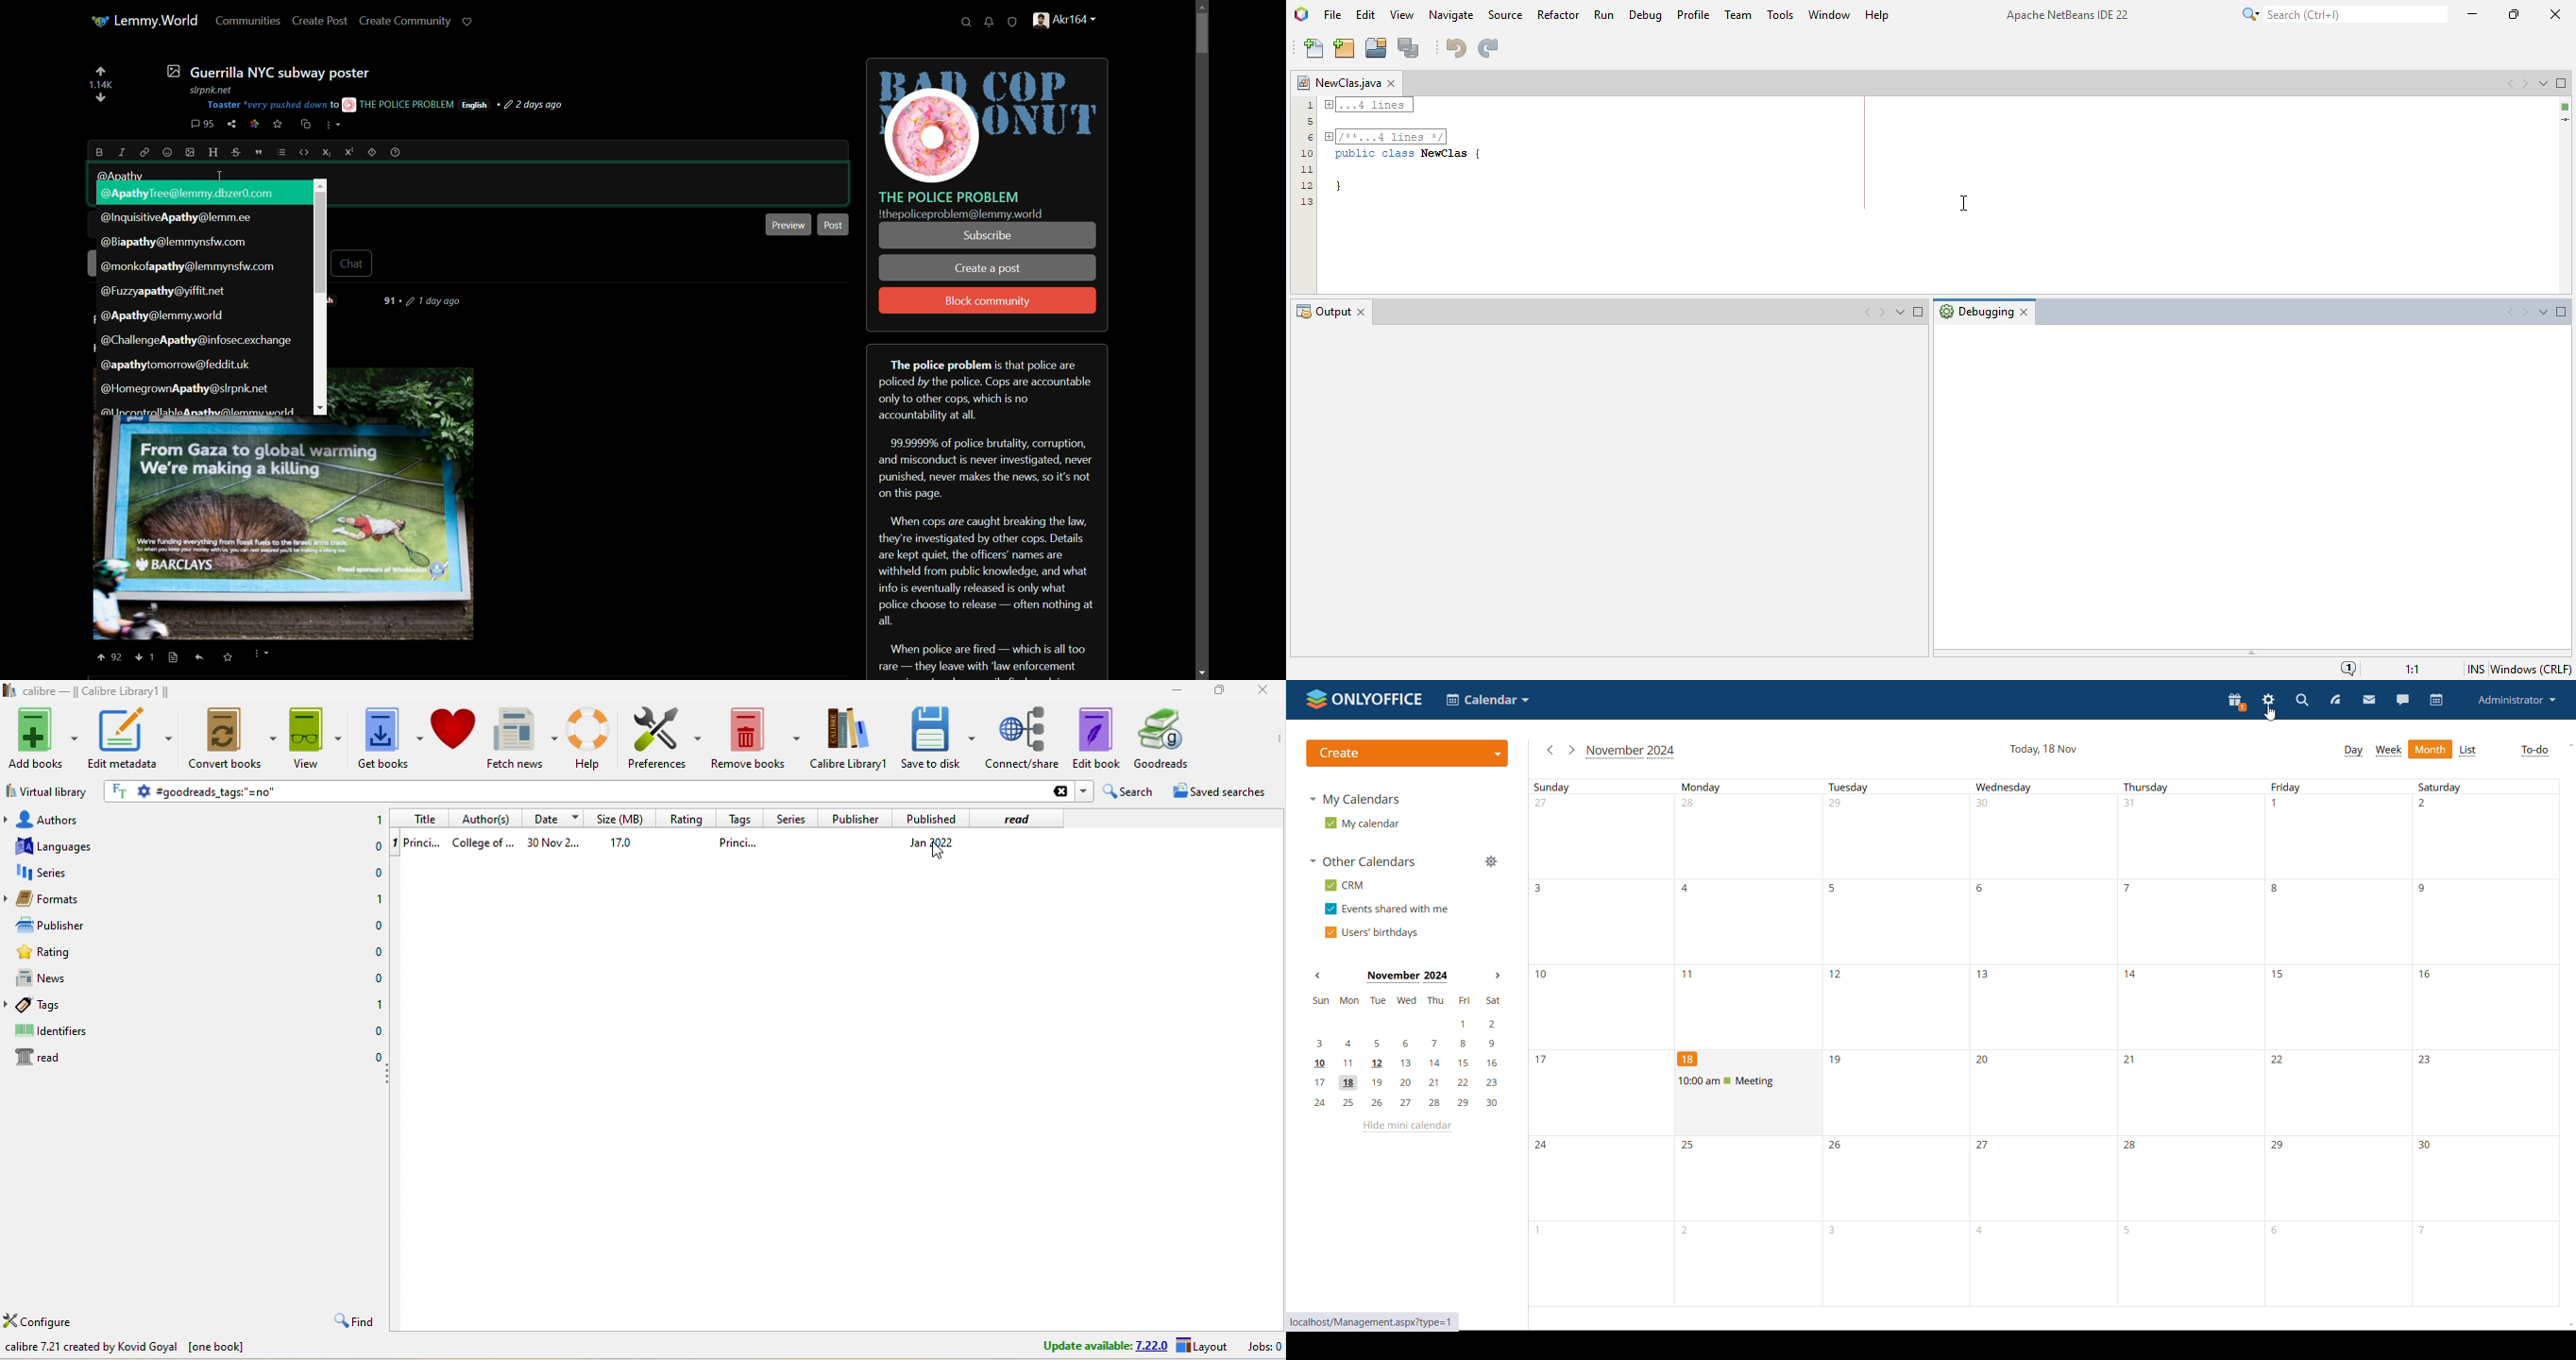  I want to click on chat, so click(354, 263).